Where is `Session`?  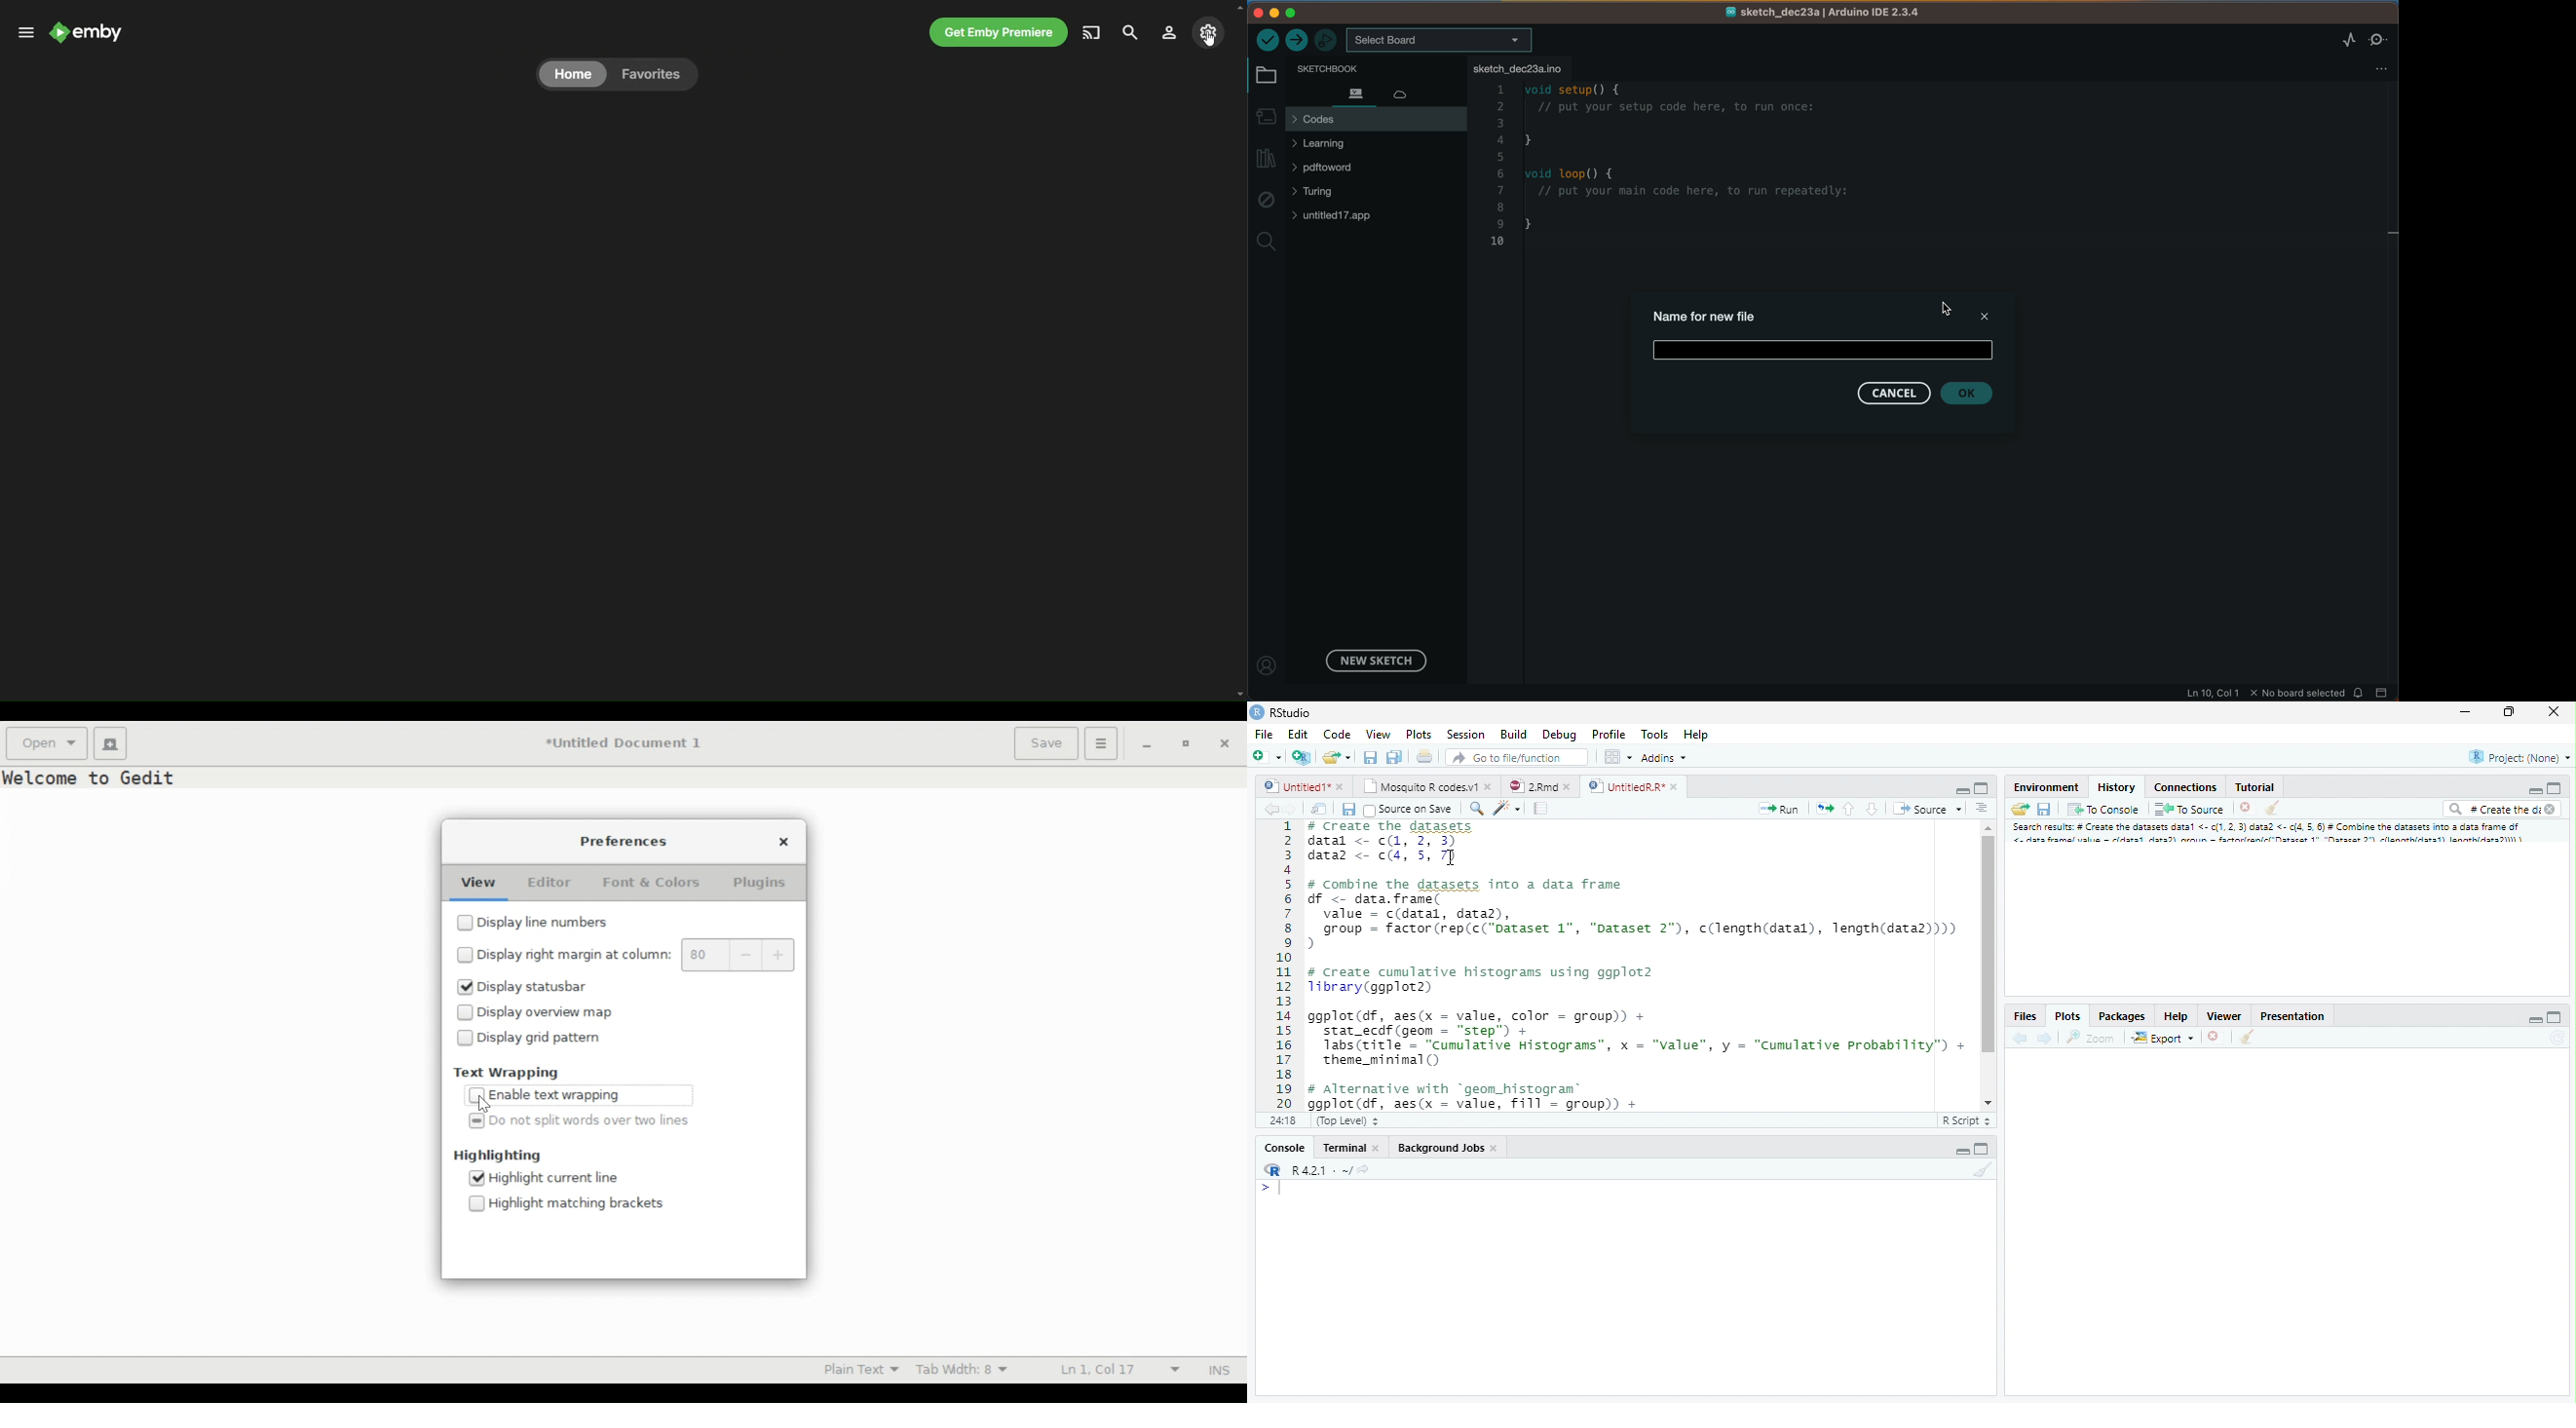
Session is located at coordinates (1468, 735).